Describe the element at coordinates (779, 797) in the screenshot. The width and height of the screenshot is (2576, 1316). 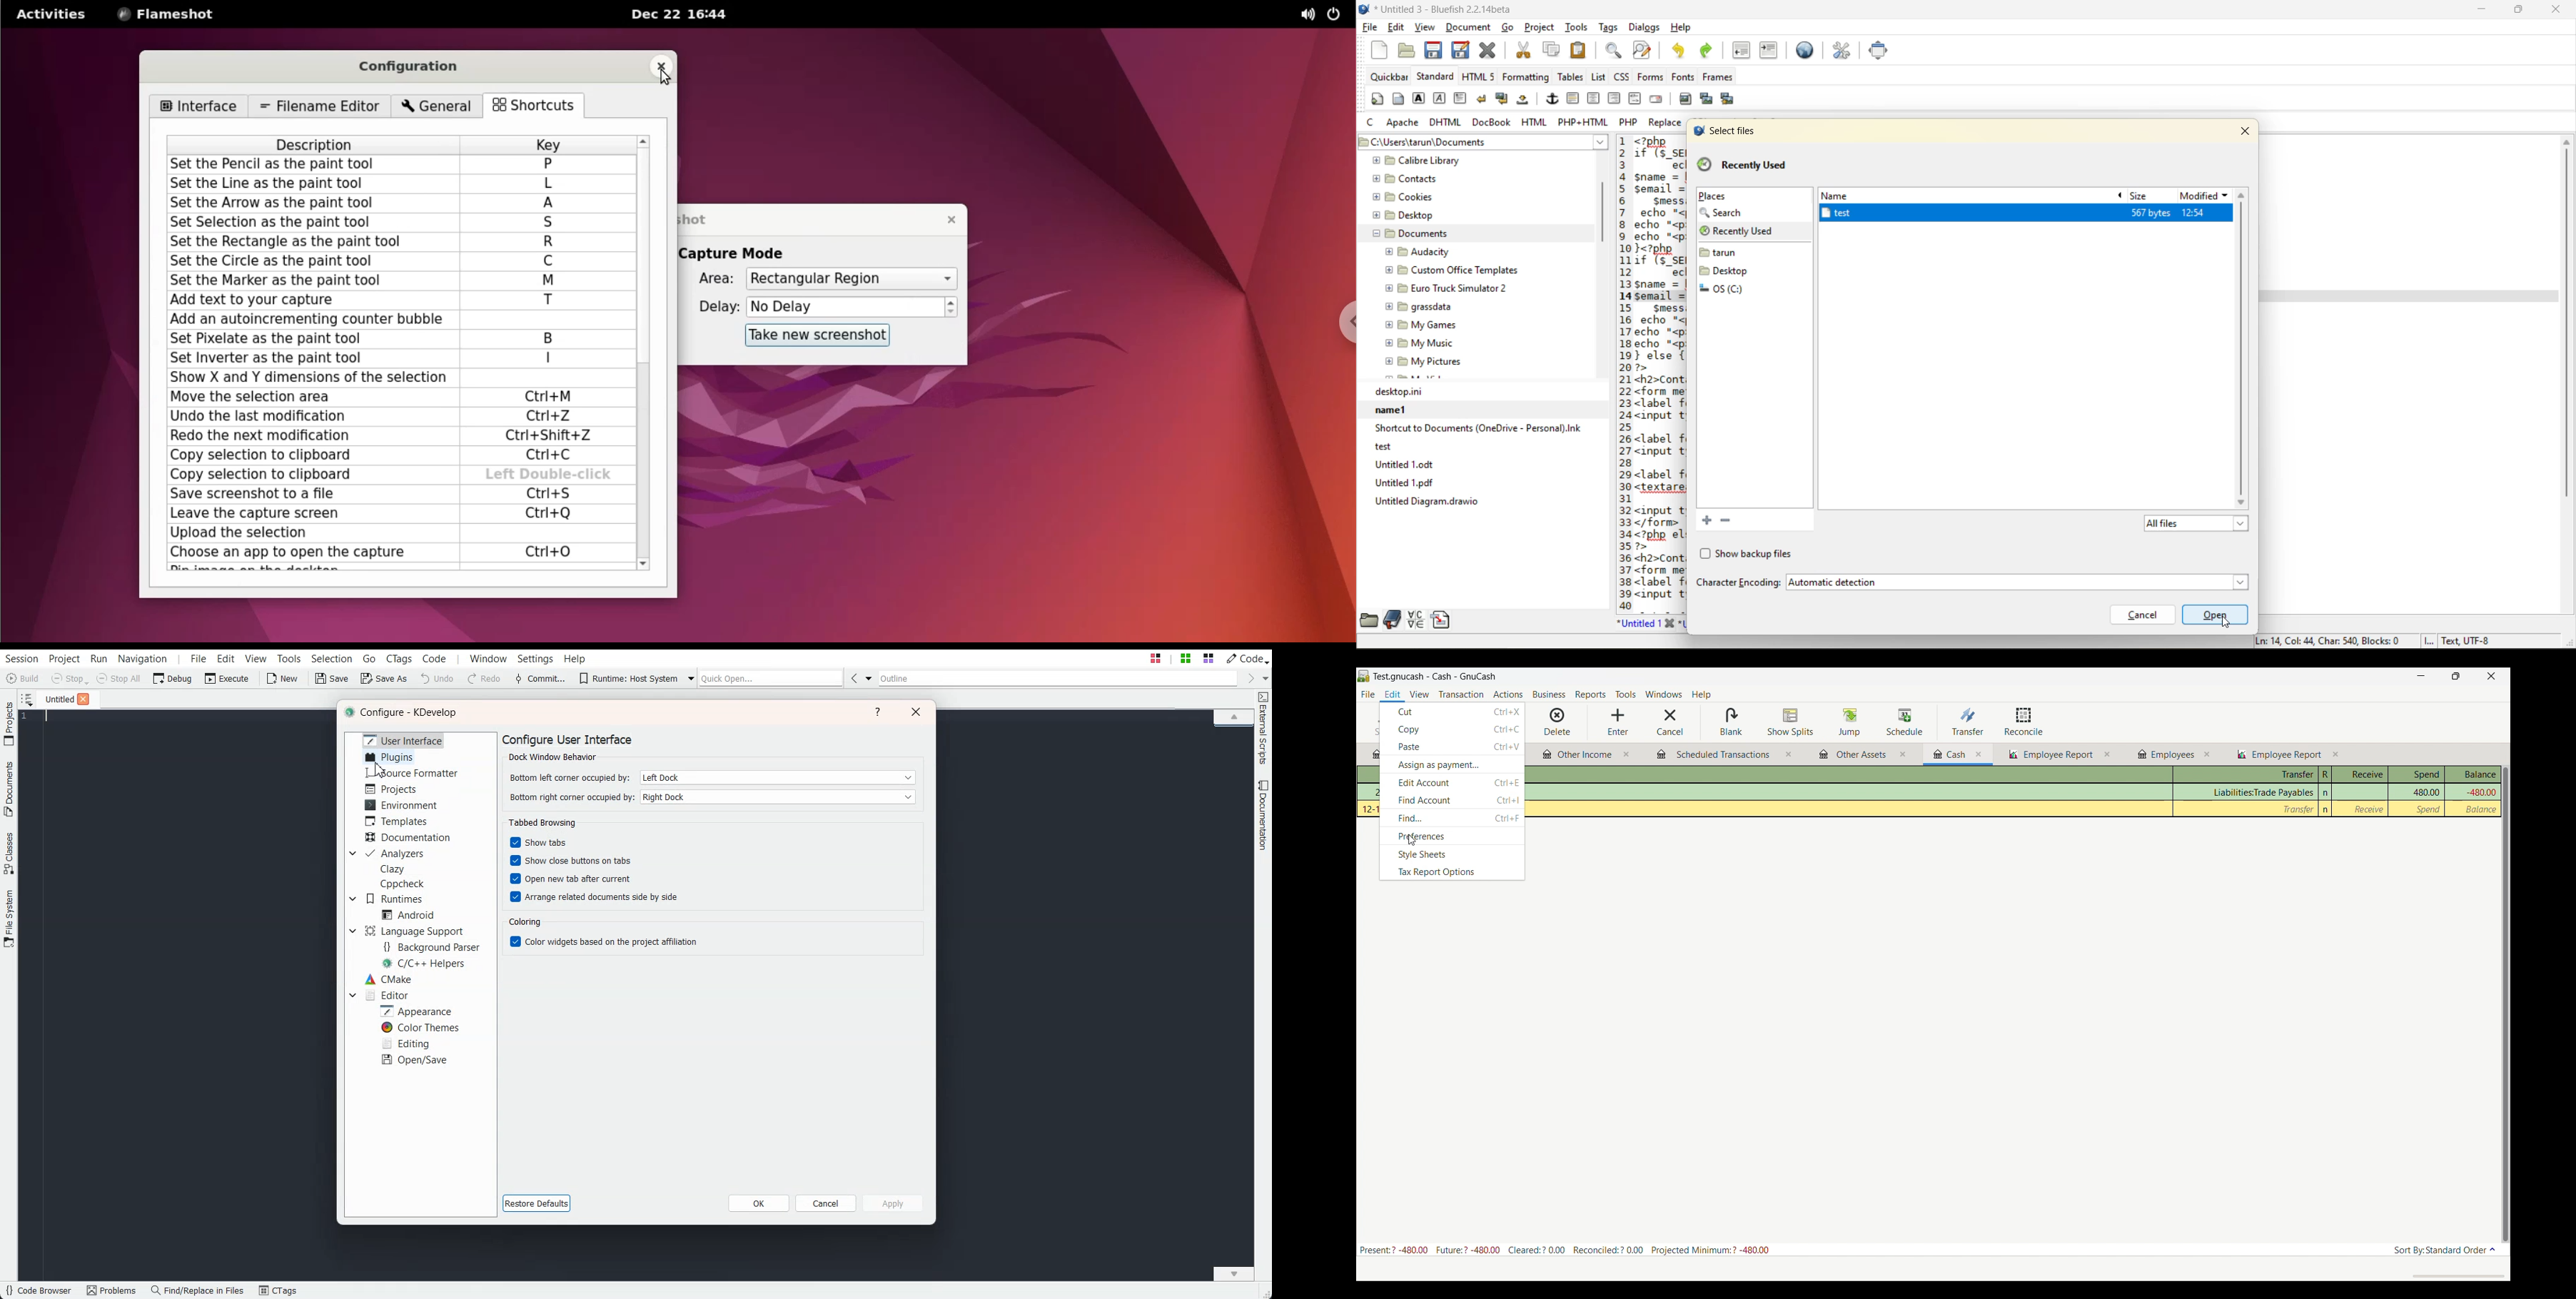
I see `Right Dock` at that location.